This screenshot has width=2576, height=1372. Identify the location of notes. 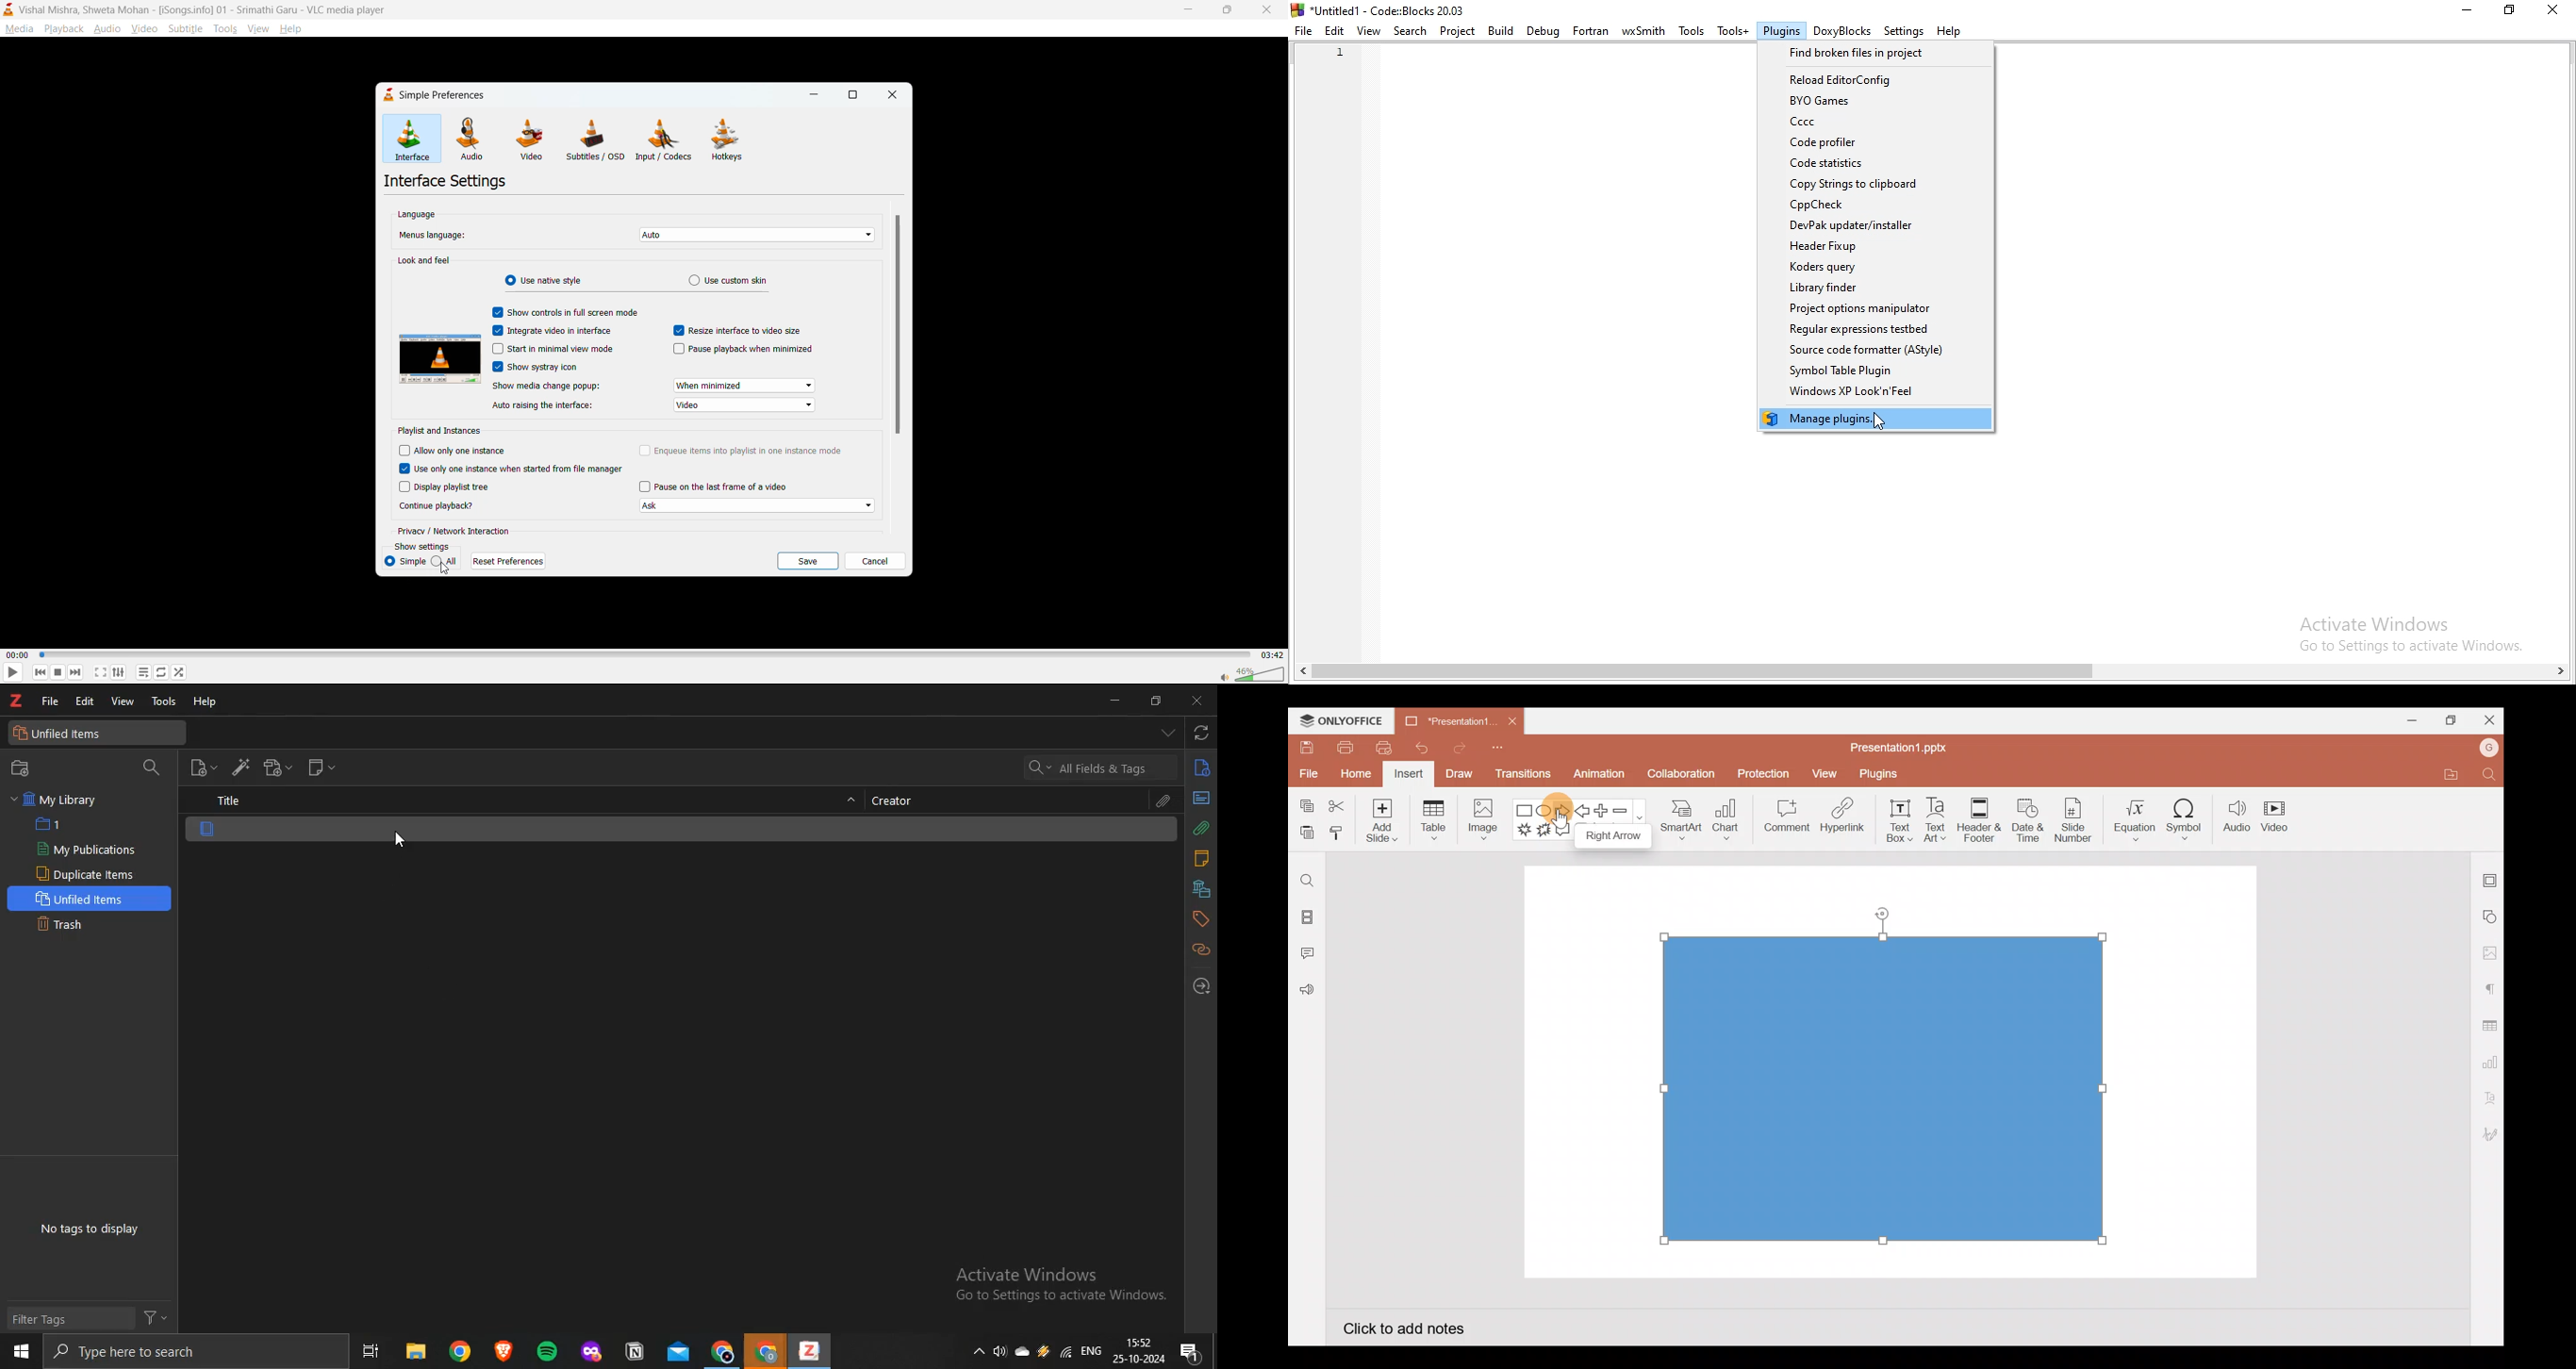
(1202, 858).